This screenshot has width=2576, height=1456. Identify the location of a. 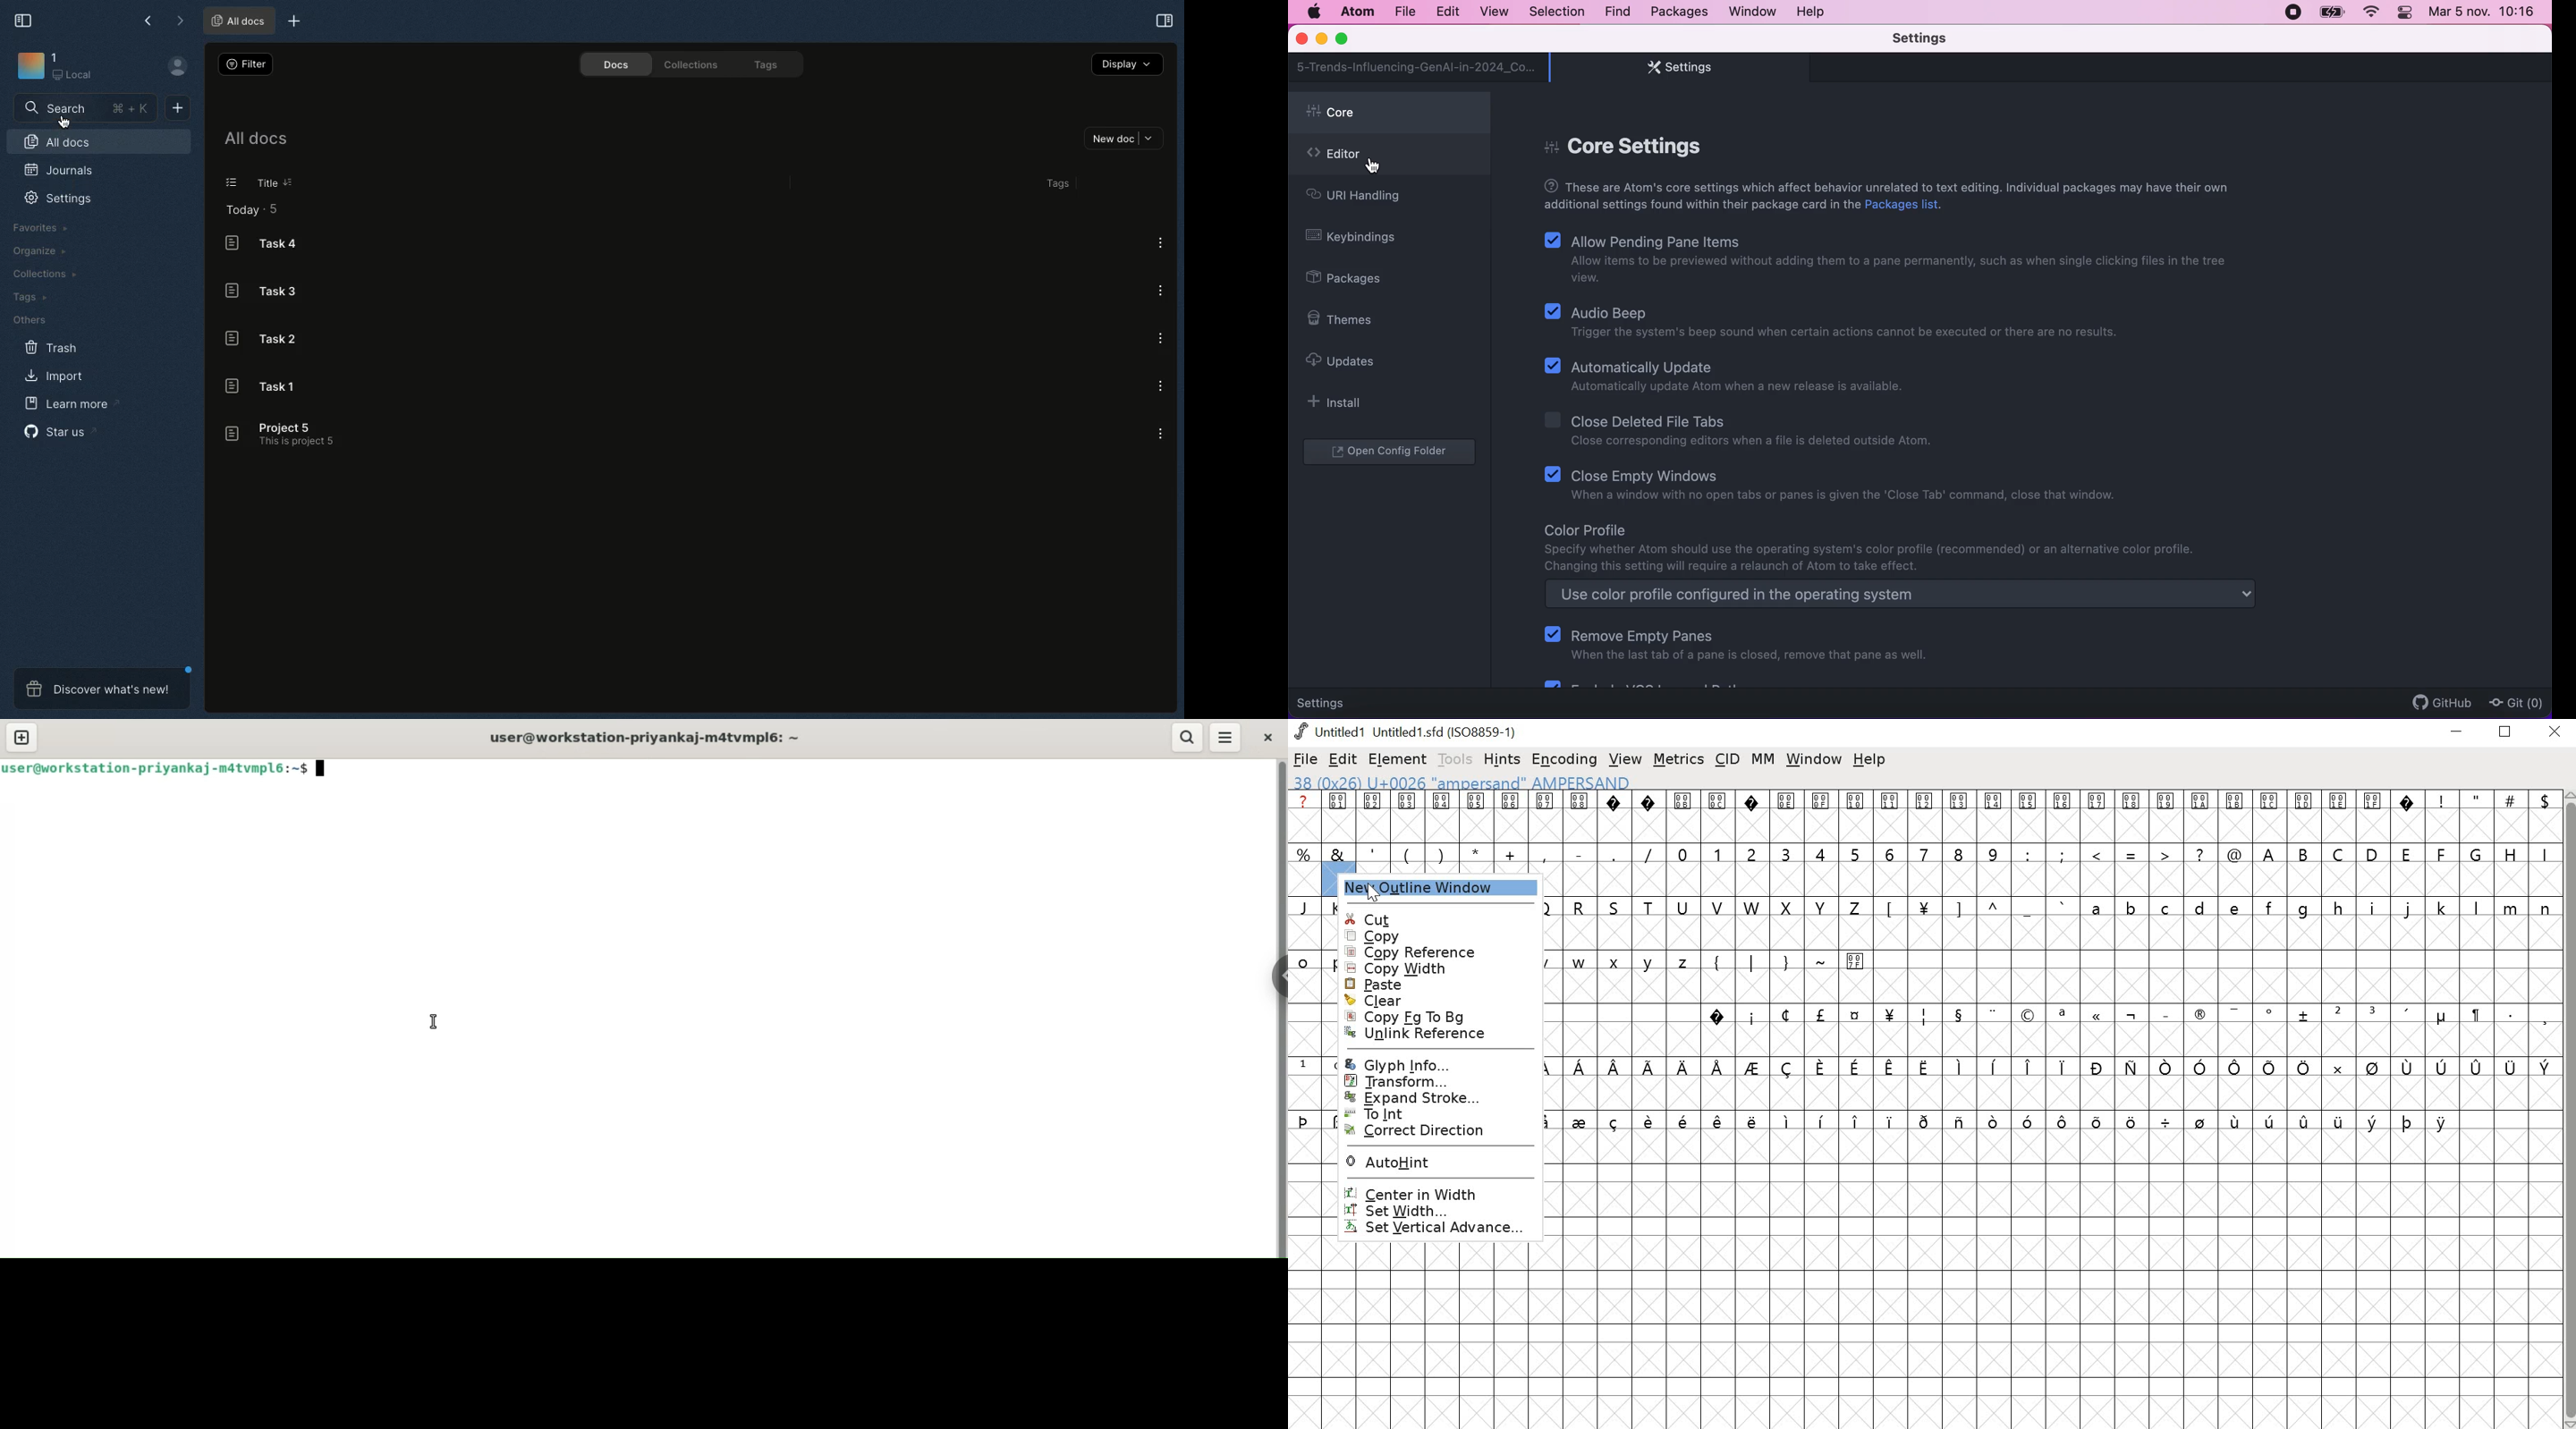
(2063, 1014).